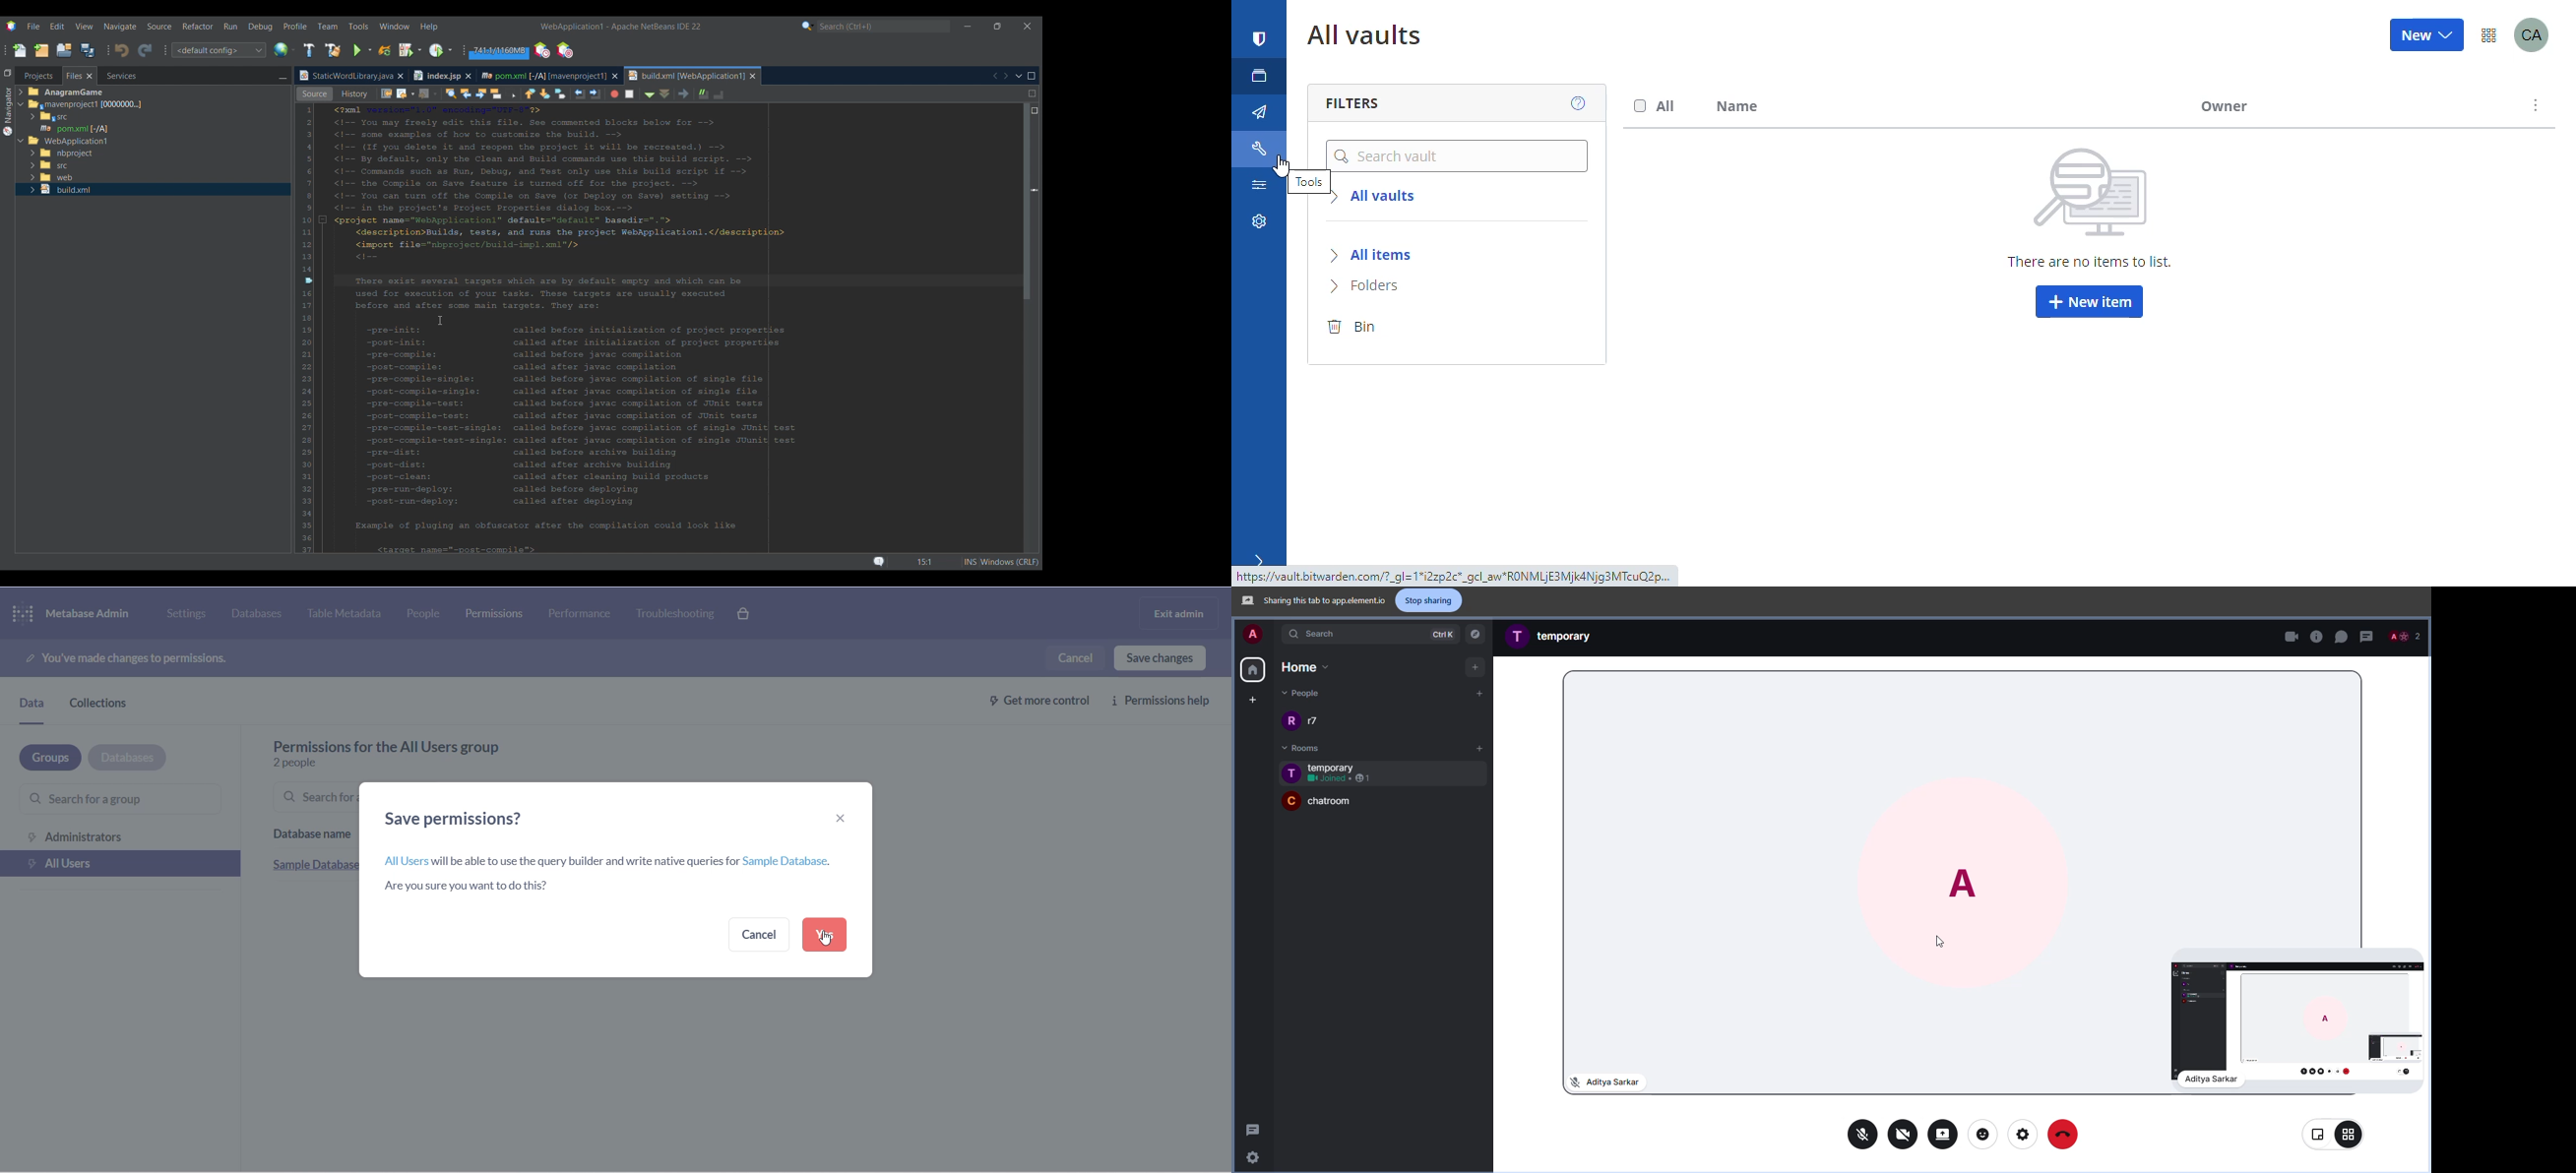 This screenshot has height=1176, width=2576. What do you see at coordinates (2537, 106) in the screenshot?
I see `more options` at bounding box center [2537, 106].